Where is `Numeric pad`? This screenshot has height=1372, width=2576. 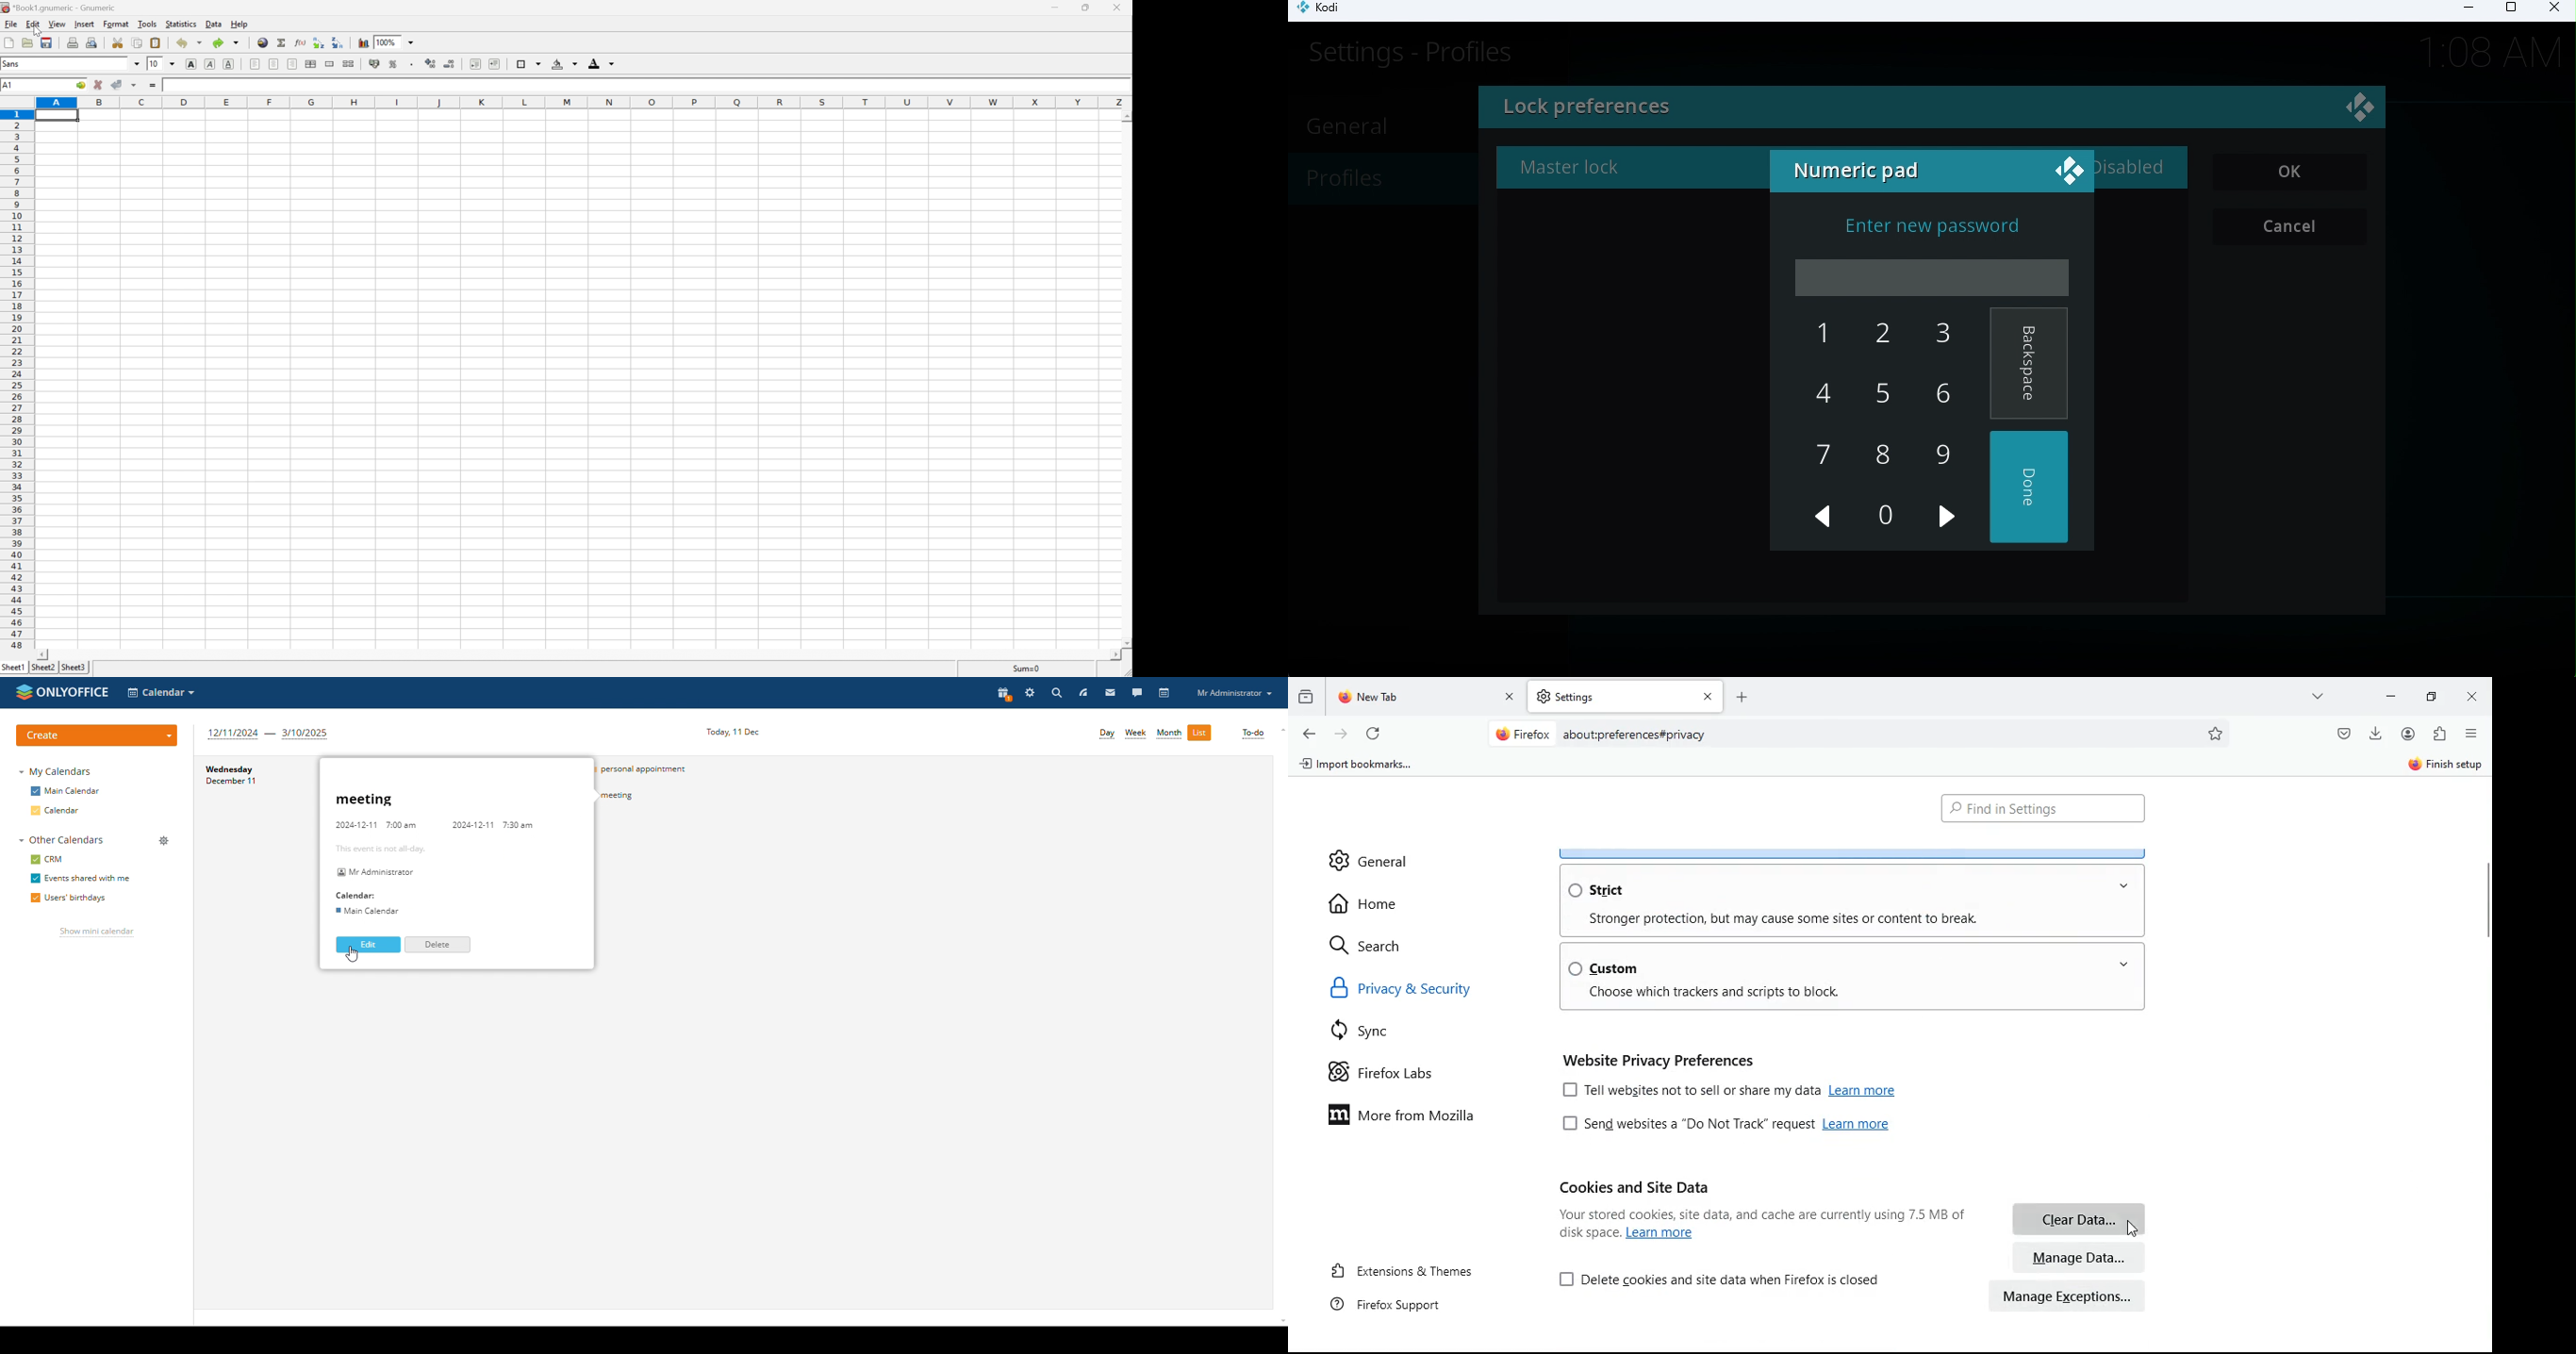 Numeric pad is located at coordinates (1860, 173).